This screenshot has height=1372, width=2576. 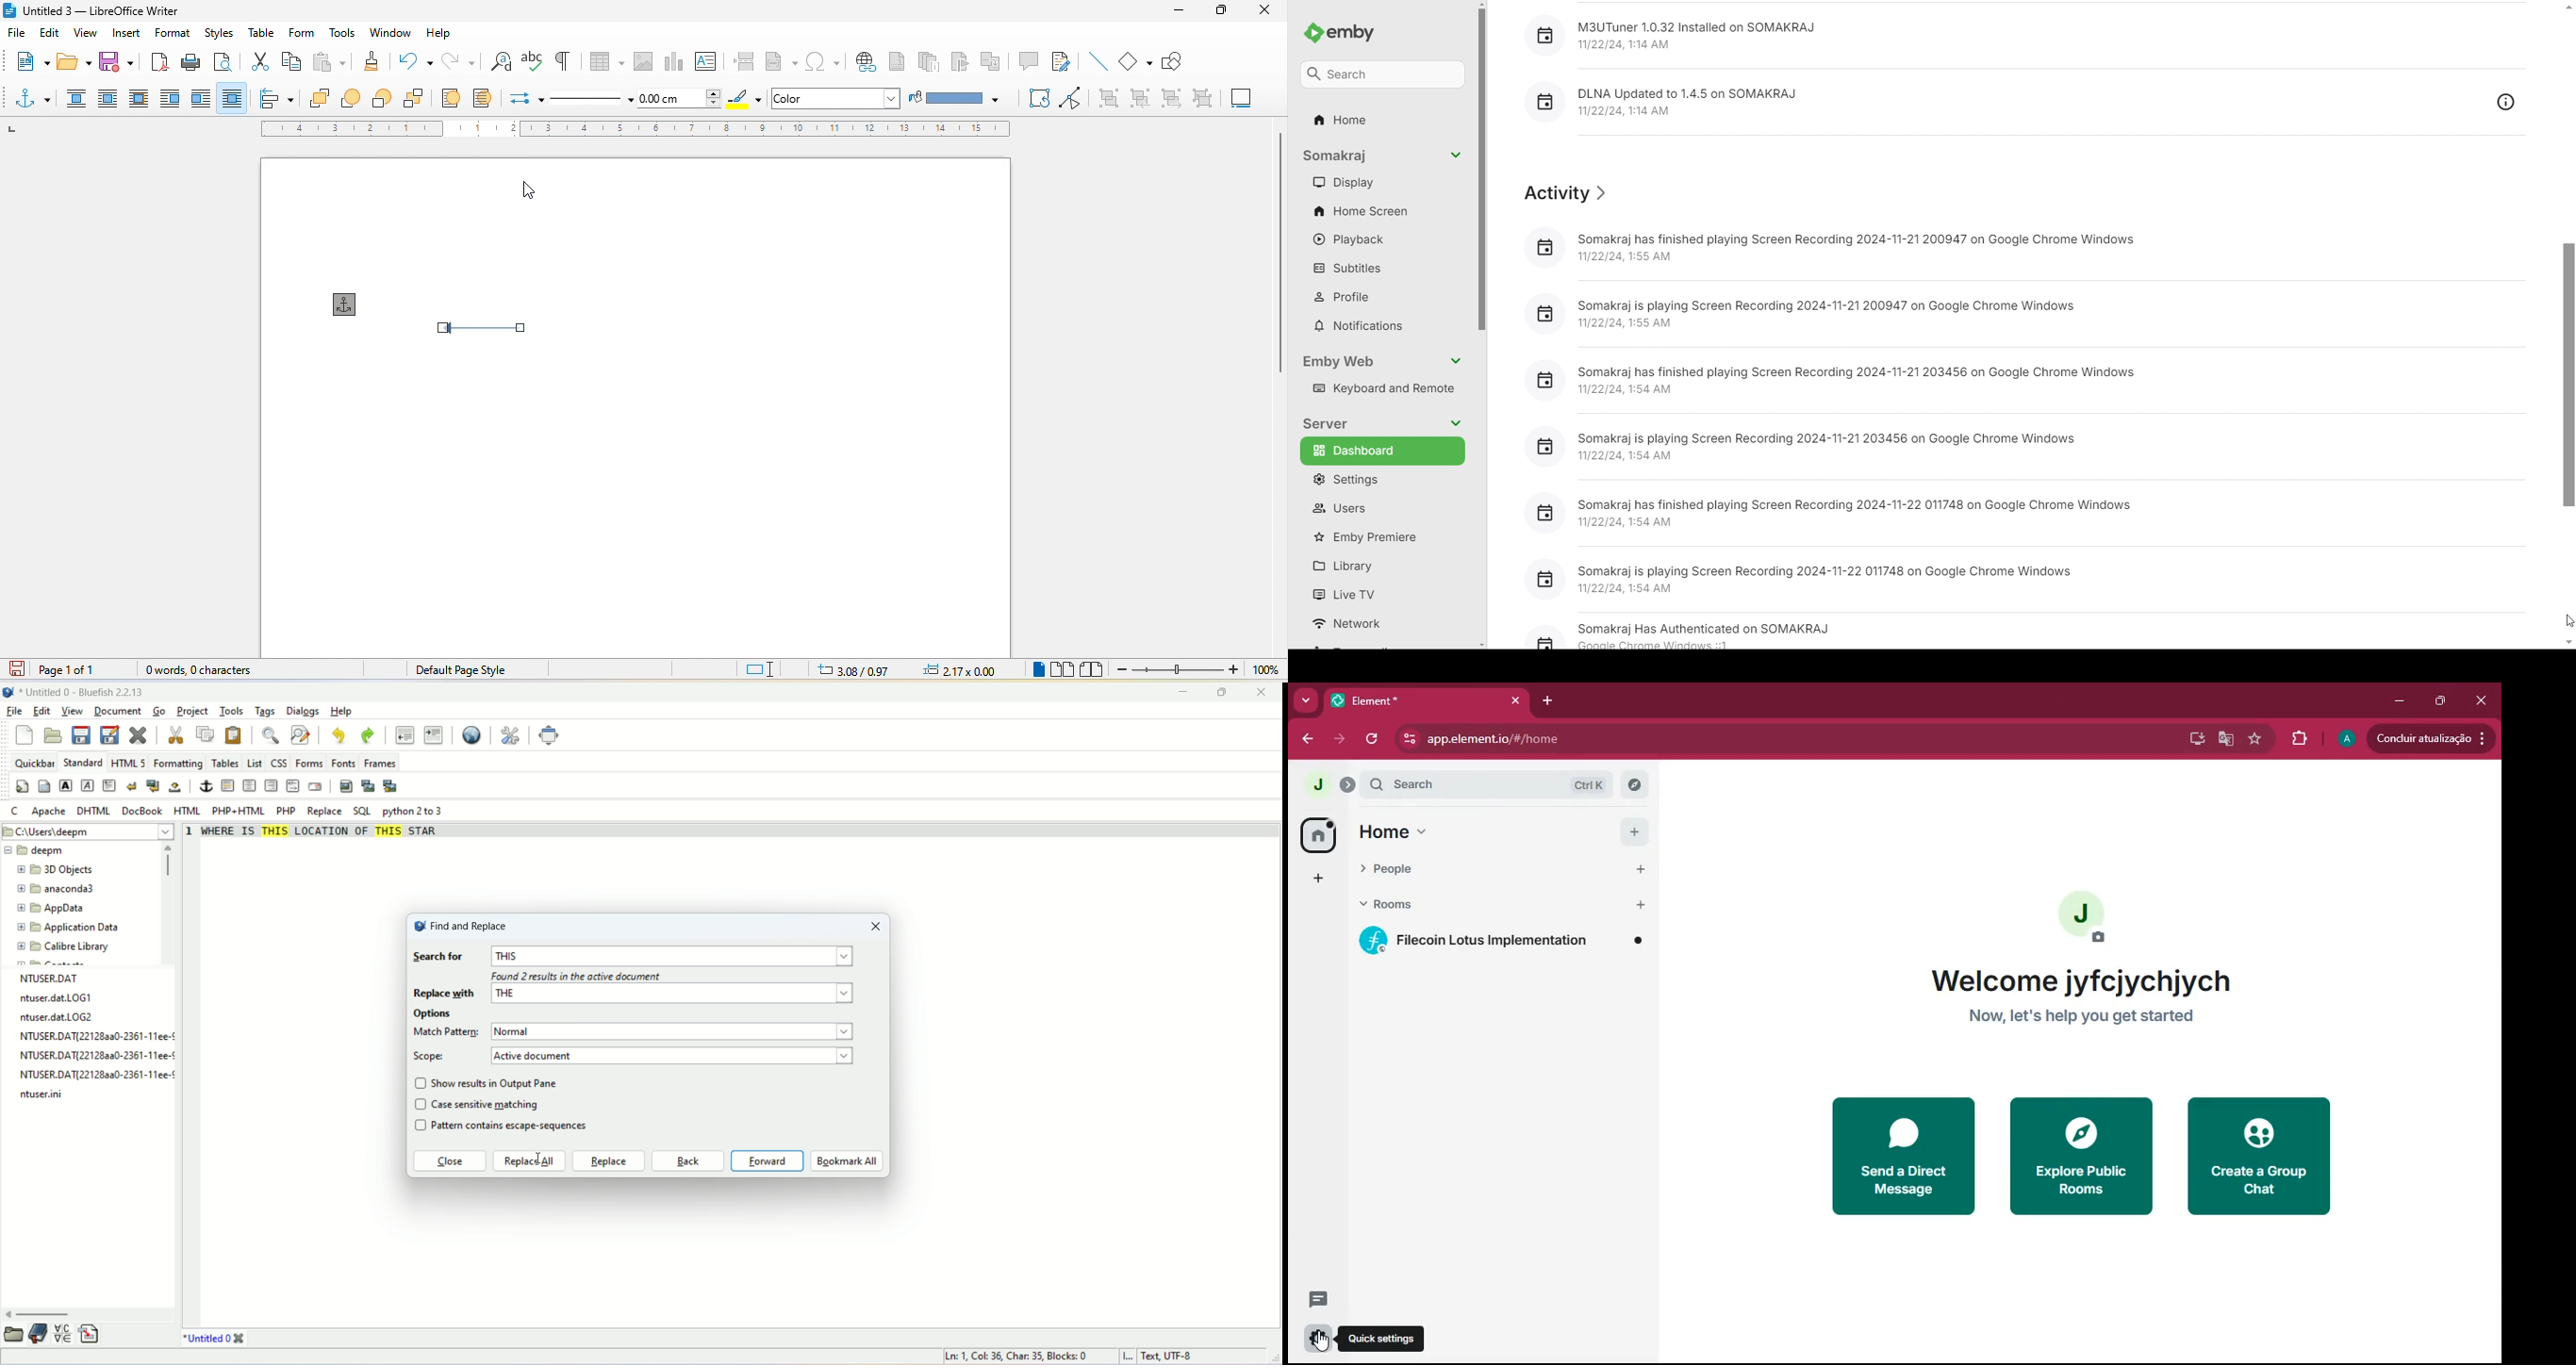 I want to click on options Match pattern, so click(x=447, y=1024).